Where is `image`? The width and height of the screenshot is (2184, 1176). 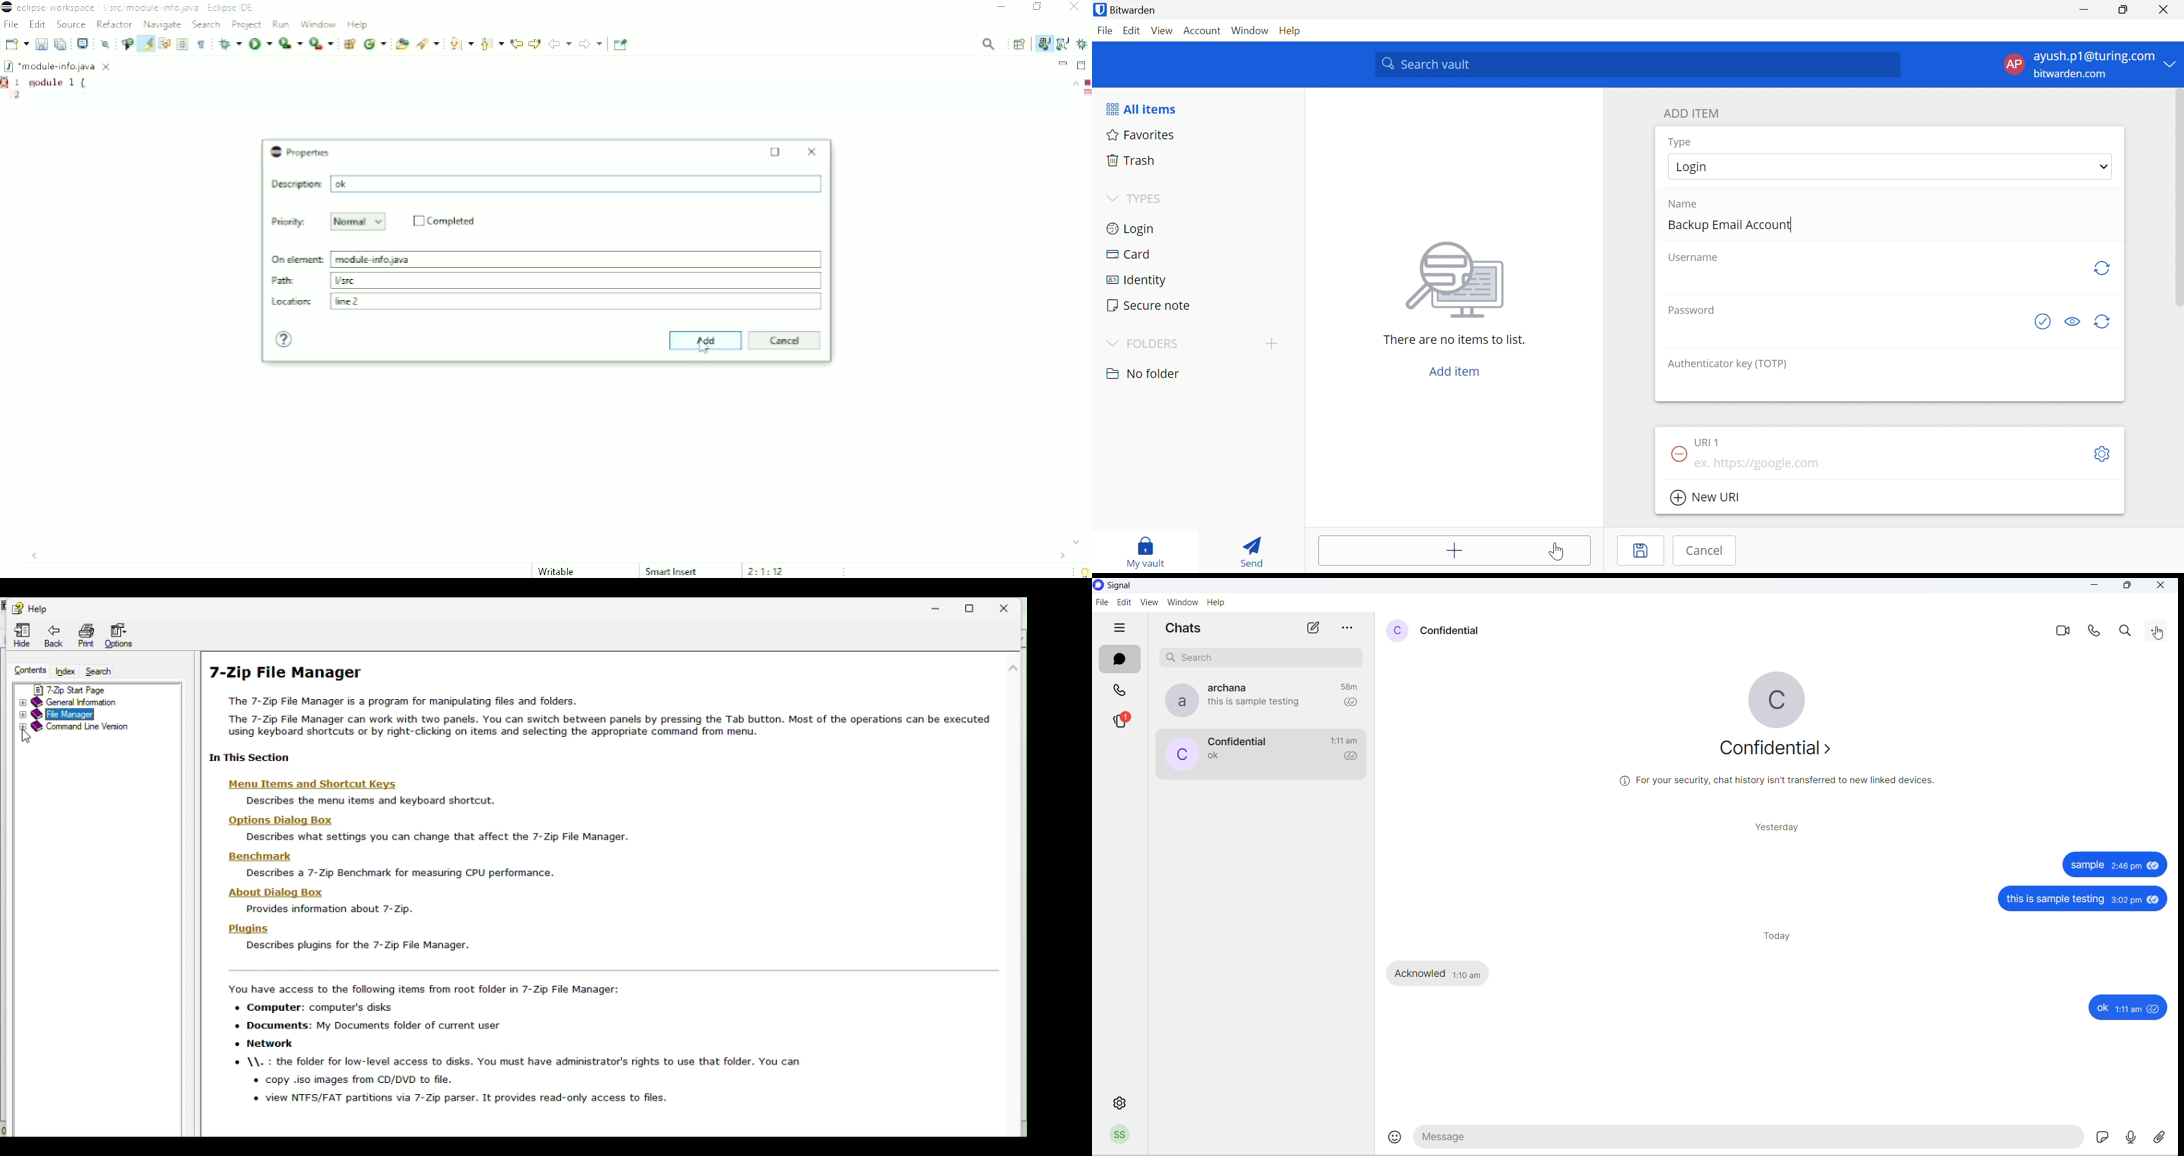
image is located at coordinates (1455, 282).